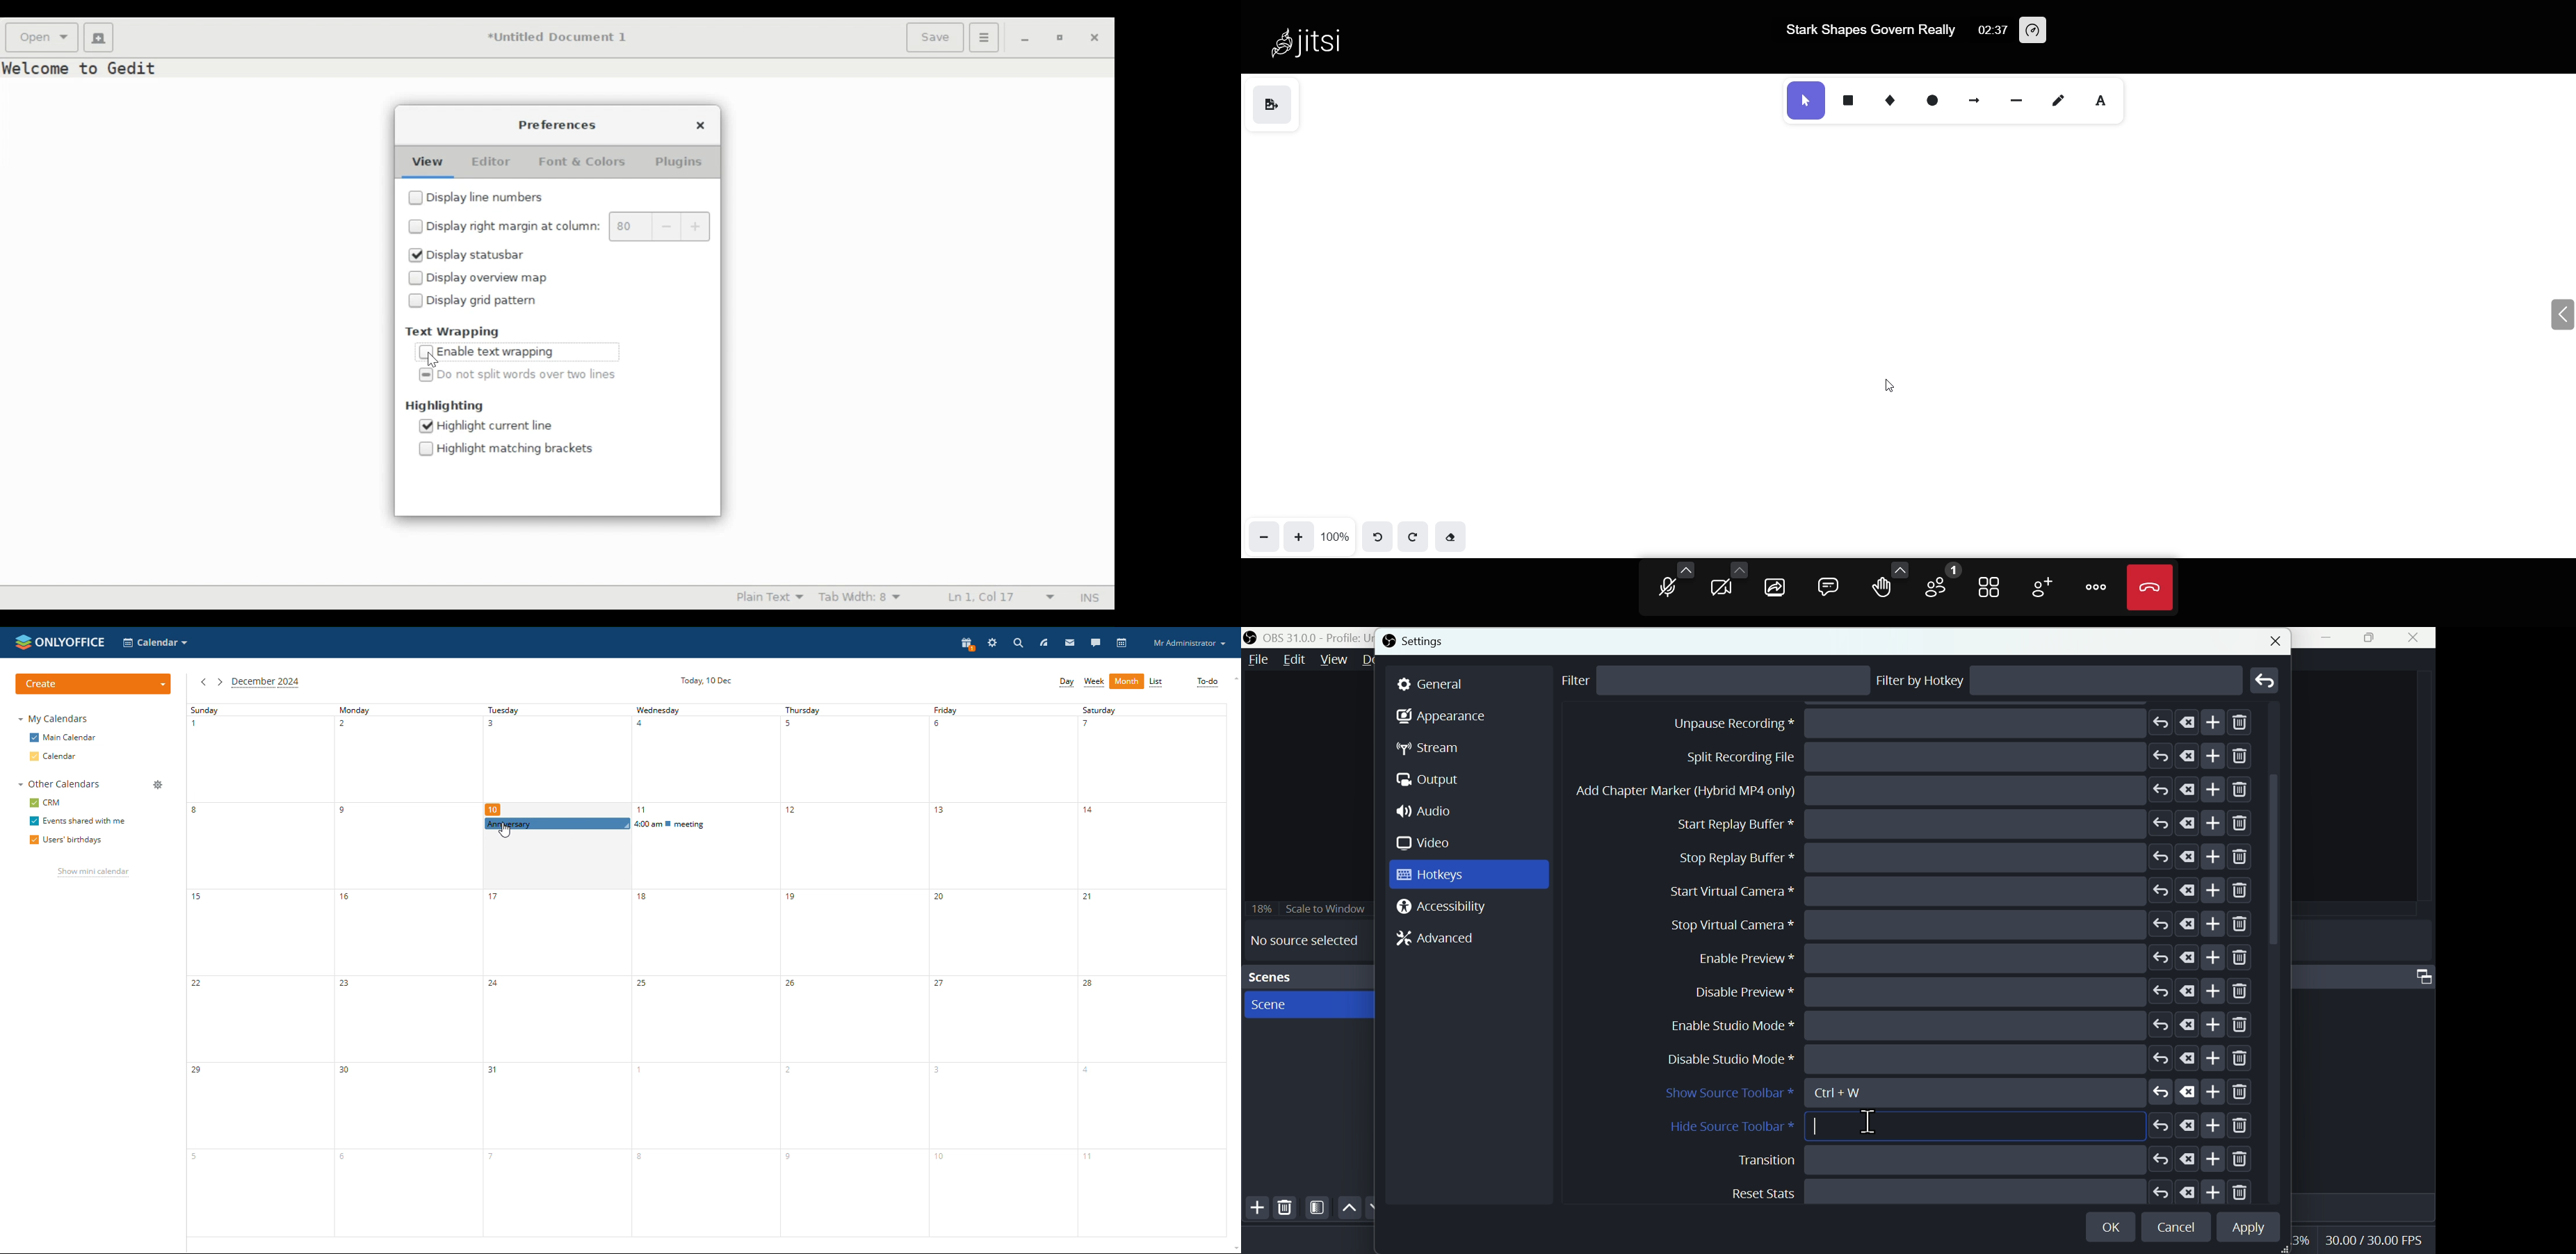  Describe the element at coordinates (1189, 643) in the screenshot. I see `profile` at that location.